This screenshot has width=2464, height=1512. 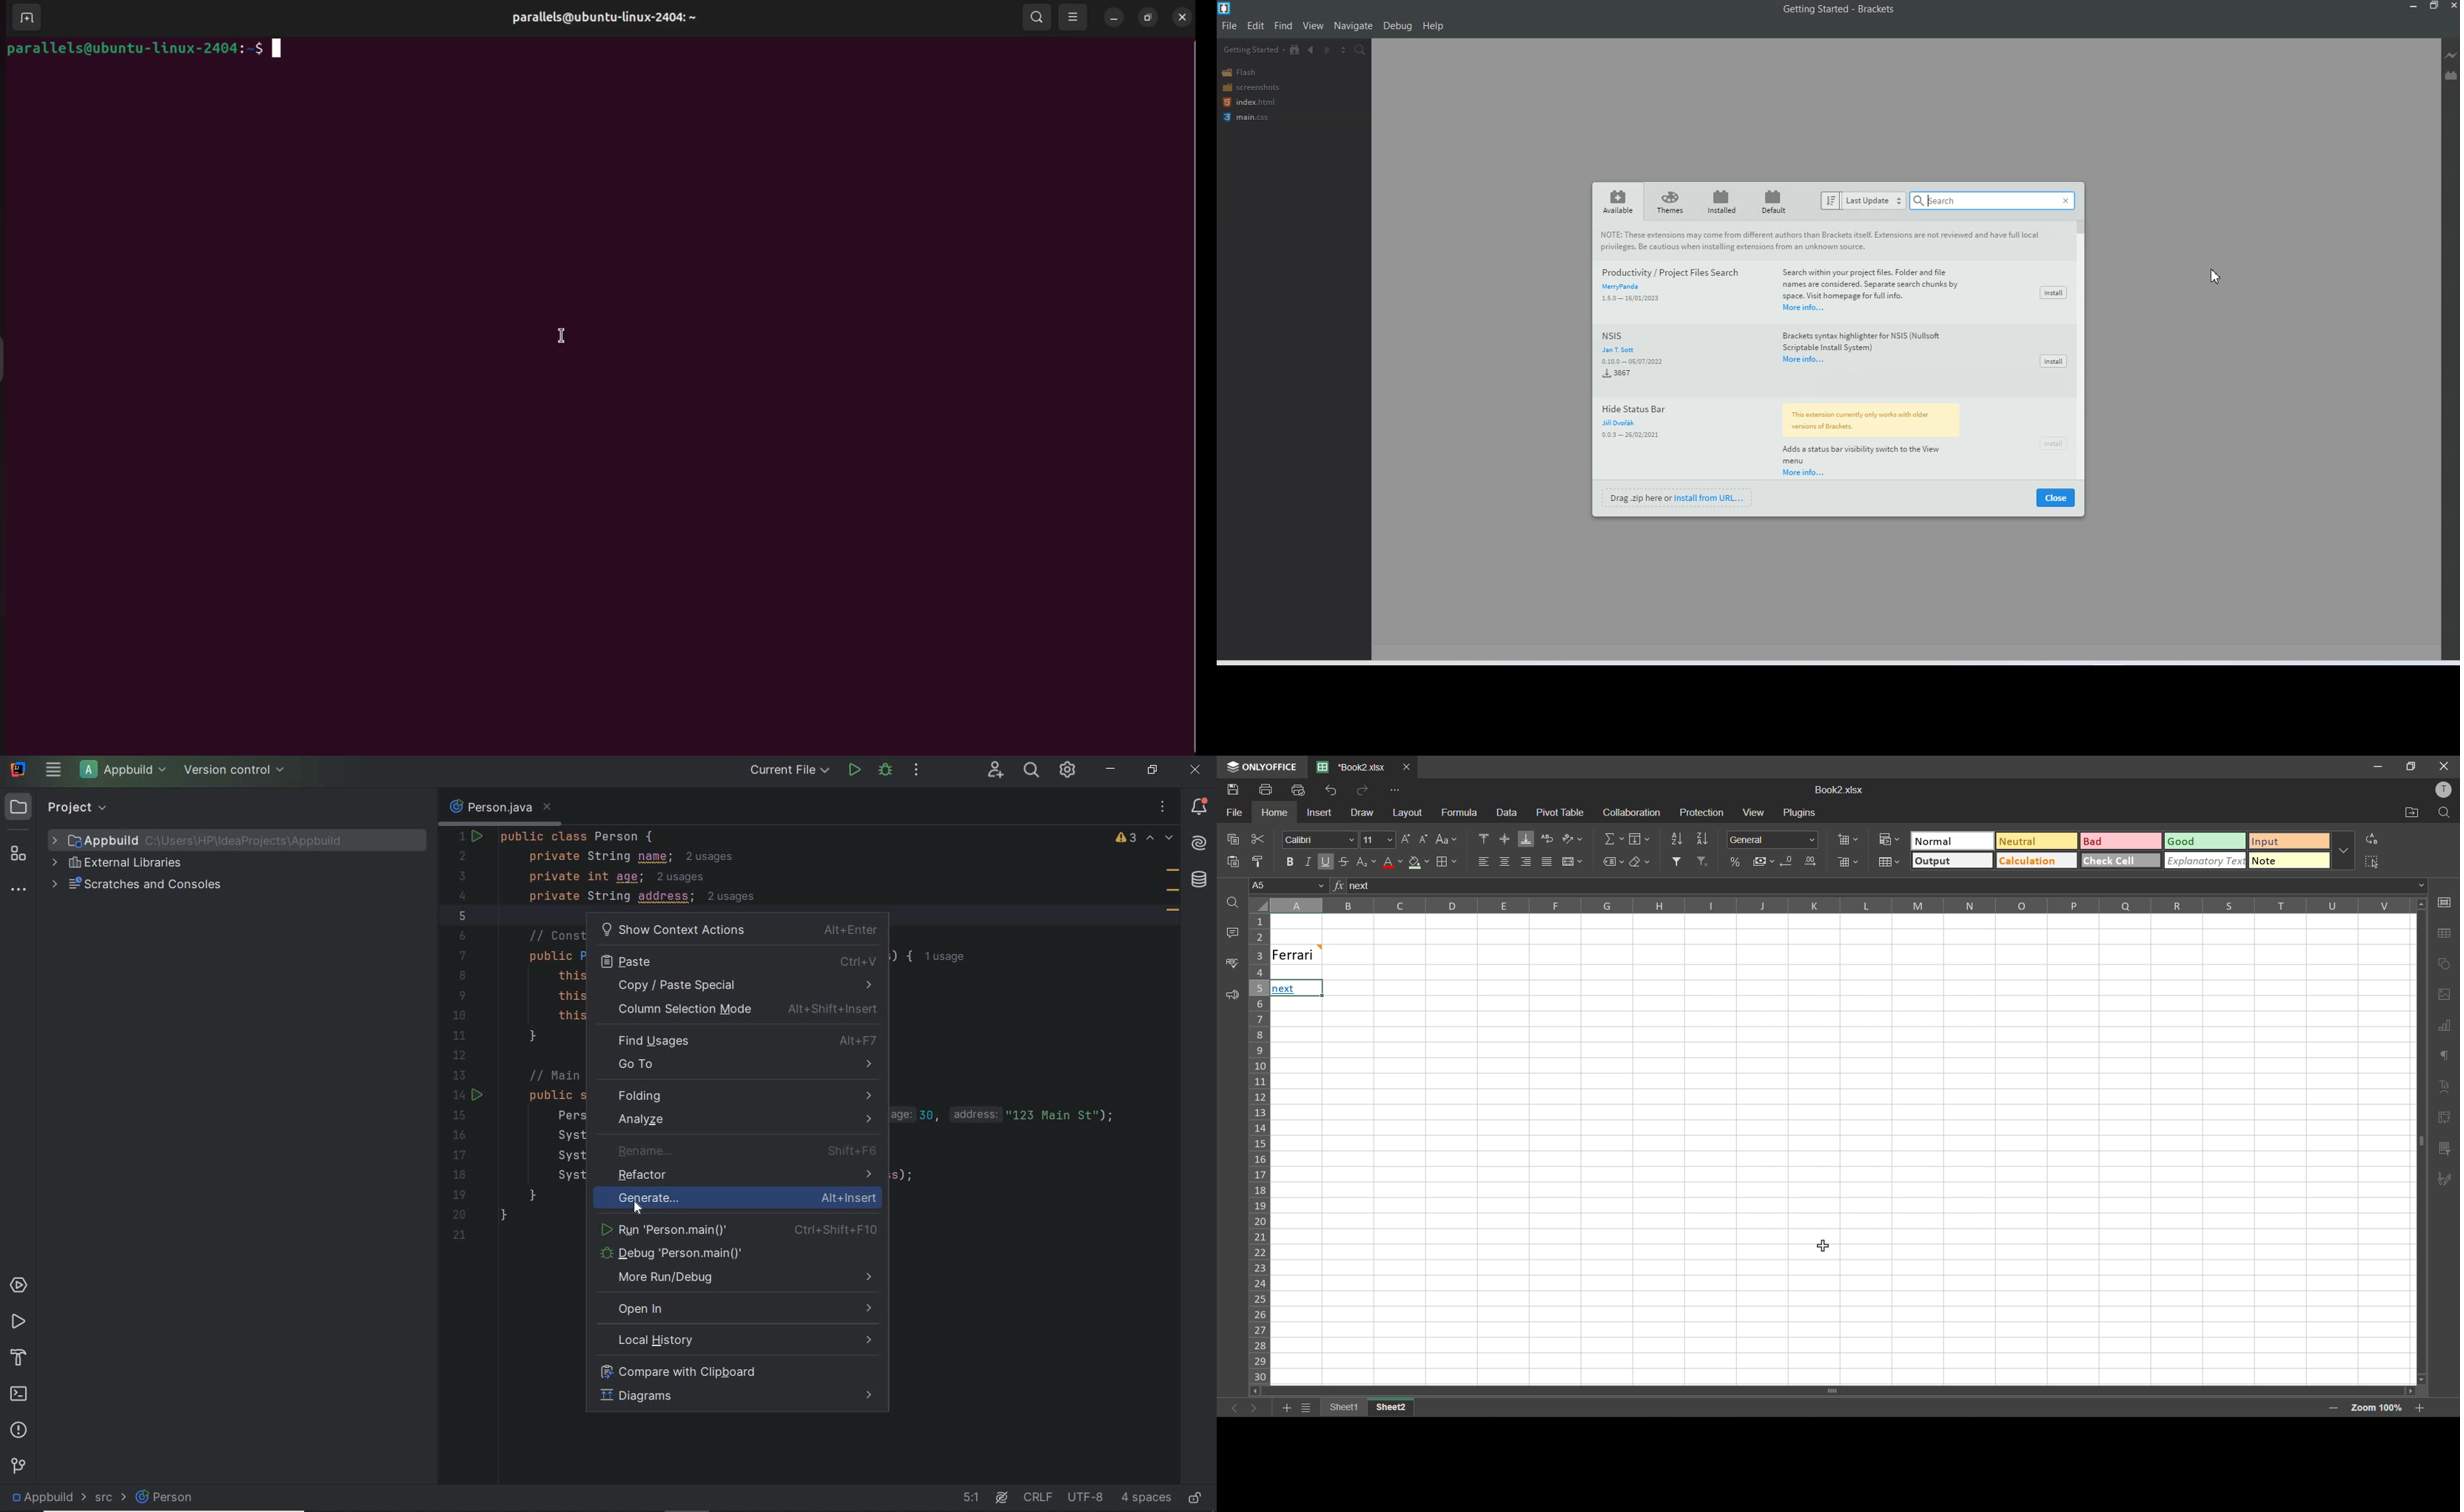 What do you see at coordinates (1423, 839) in the screenshot?
I see `decrement size` at bounding box center [1423, 839].